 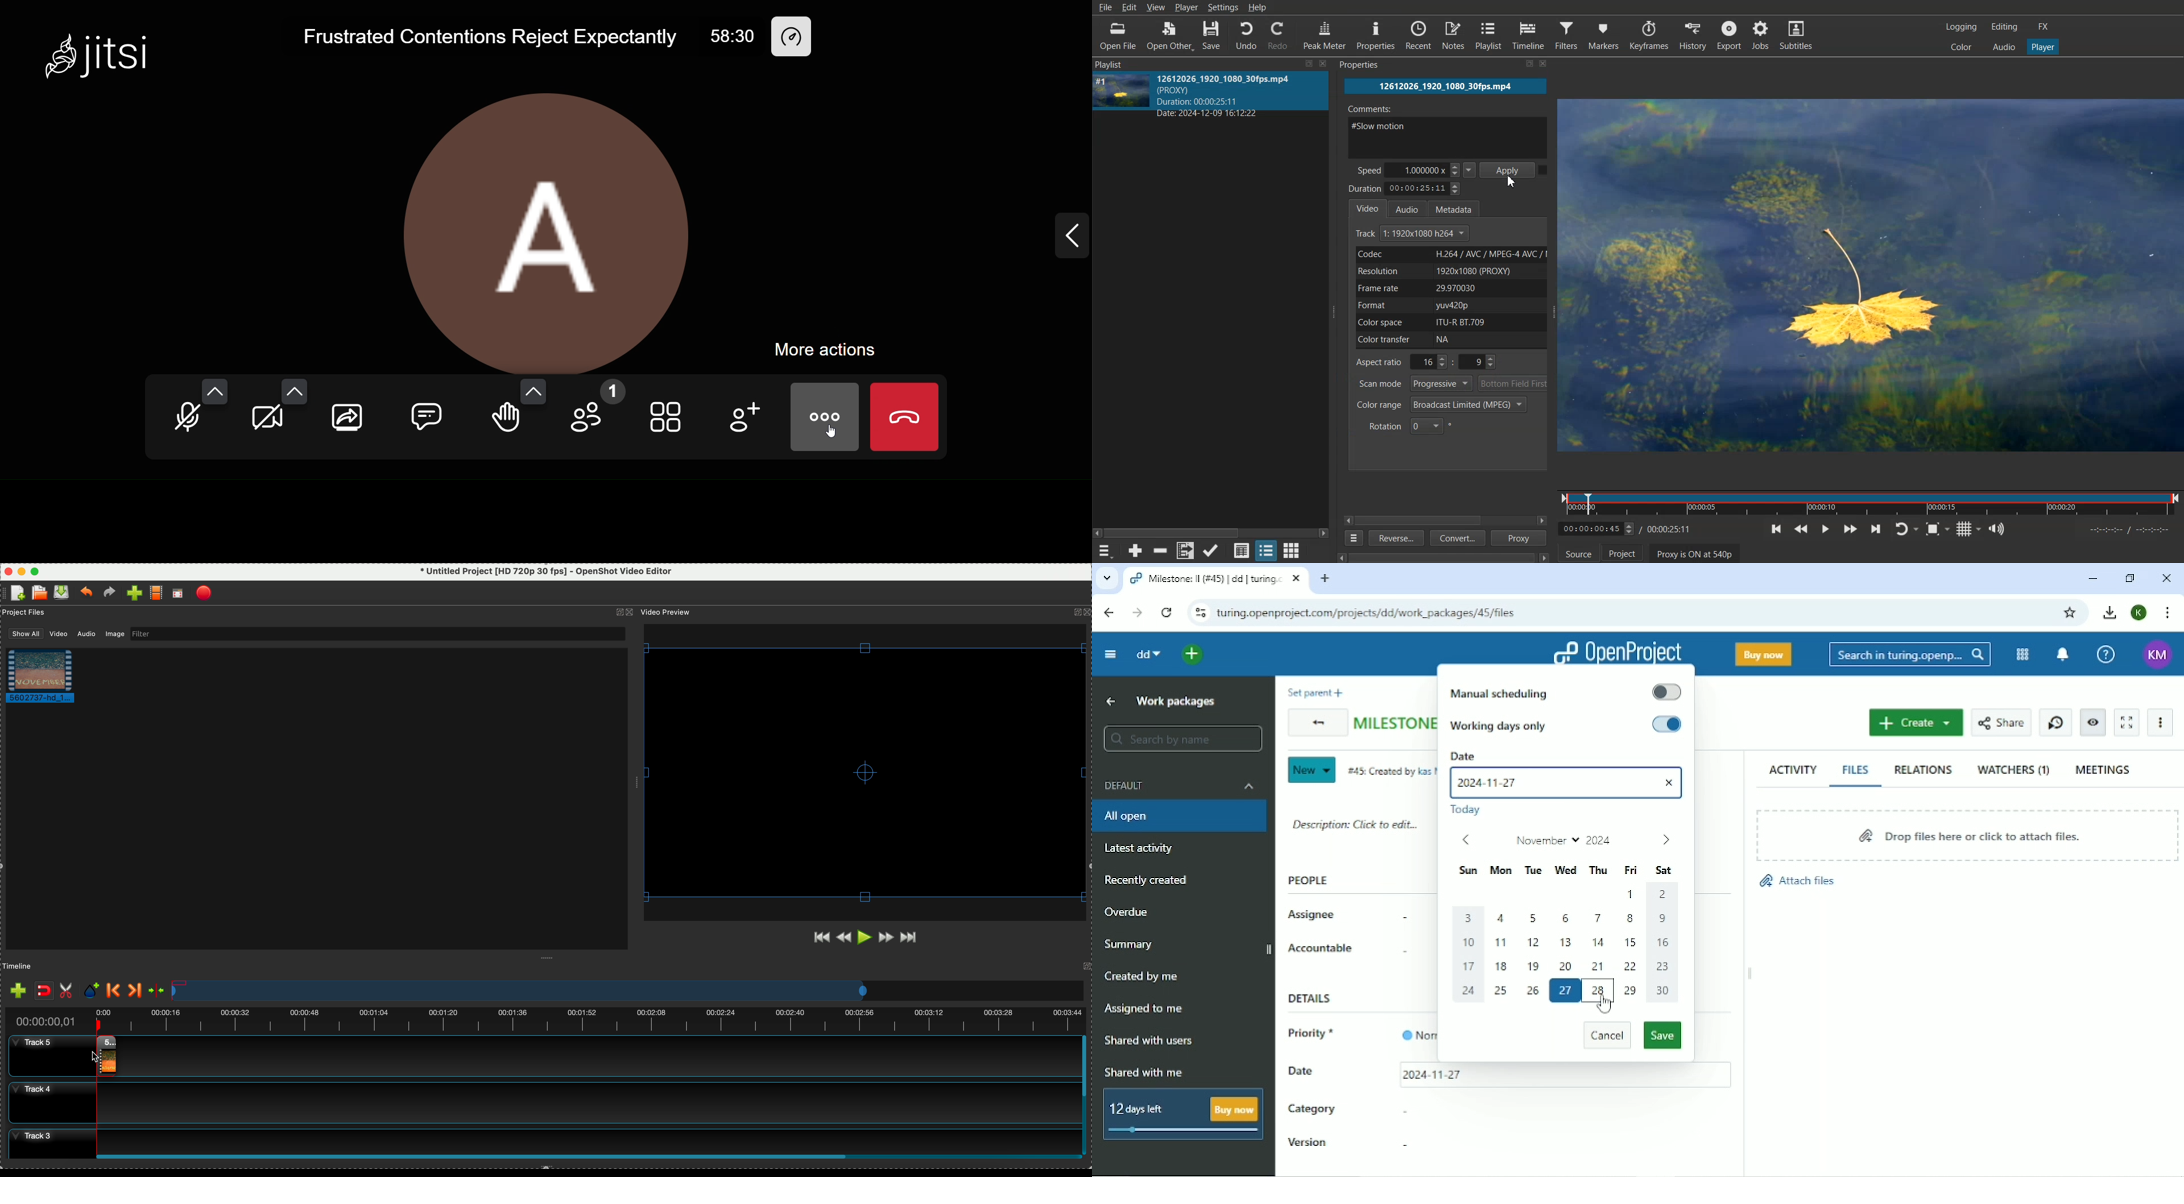 What do you see at coordinates (1459, 208) in the screenshot?
I see `Metadata` at bounding box center [1459, 208].